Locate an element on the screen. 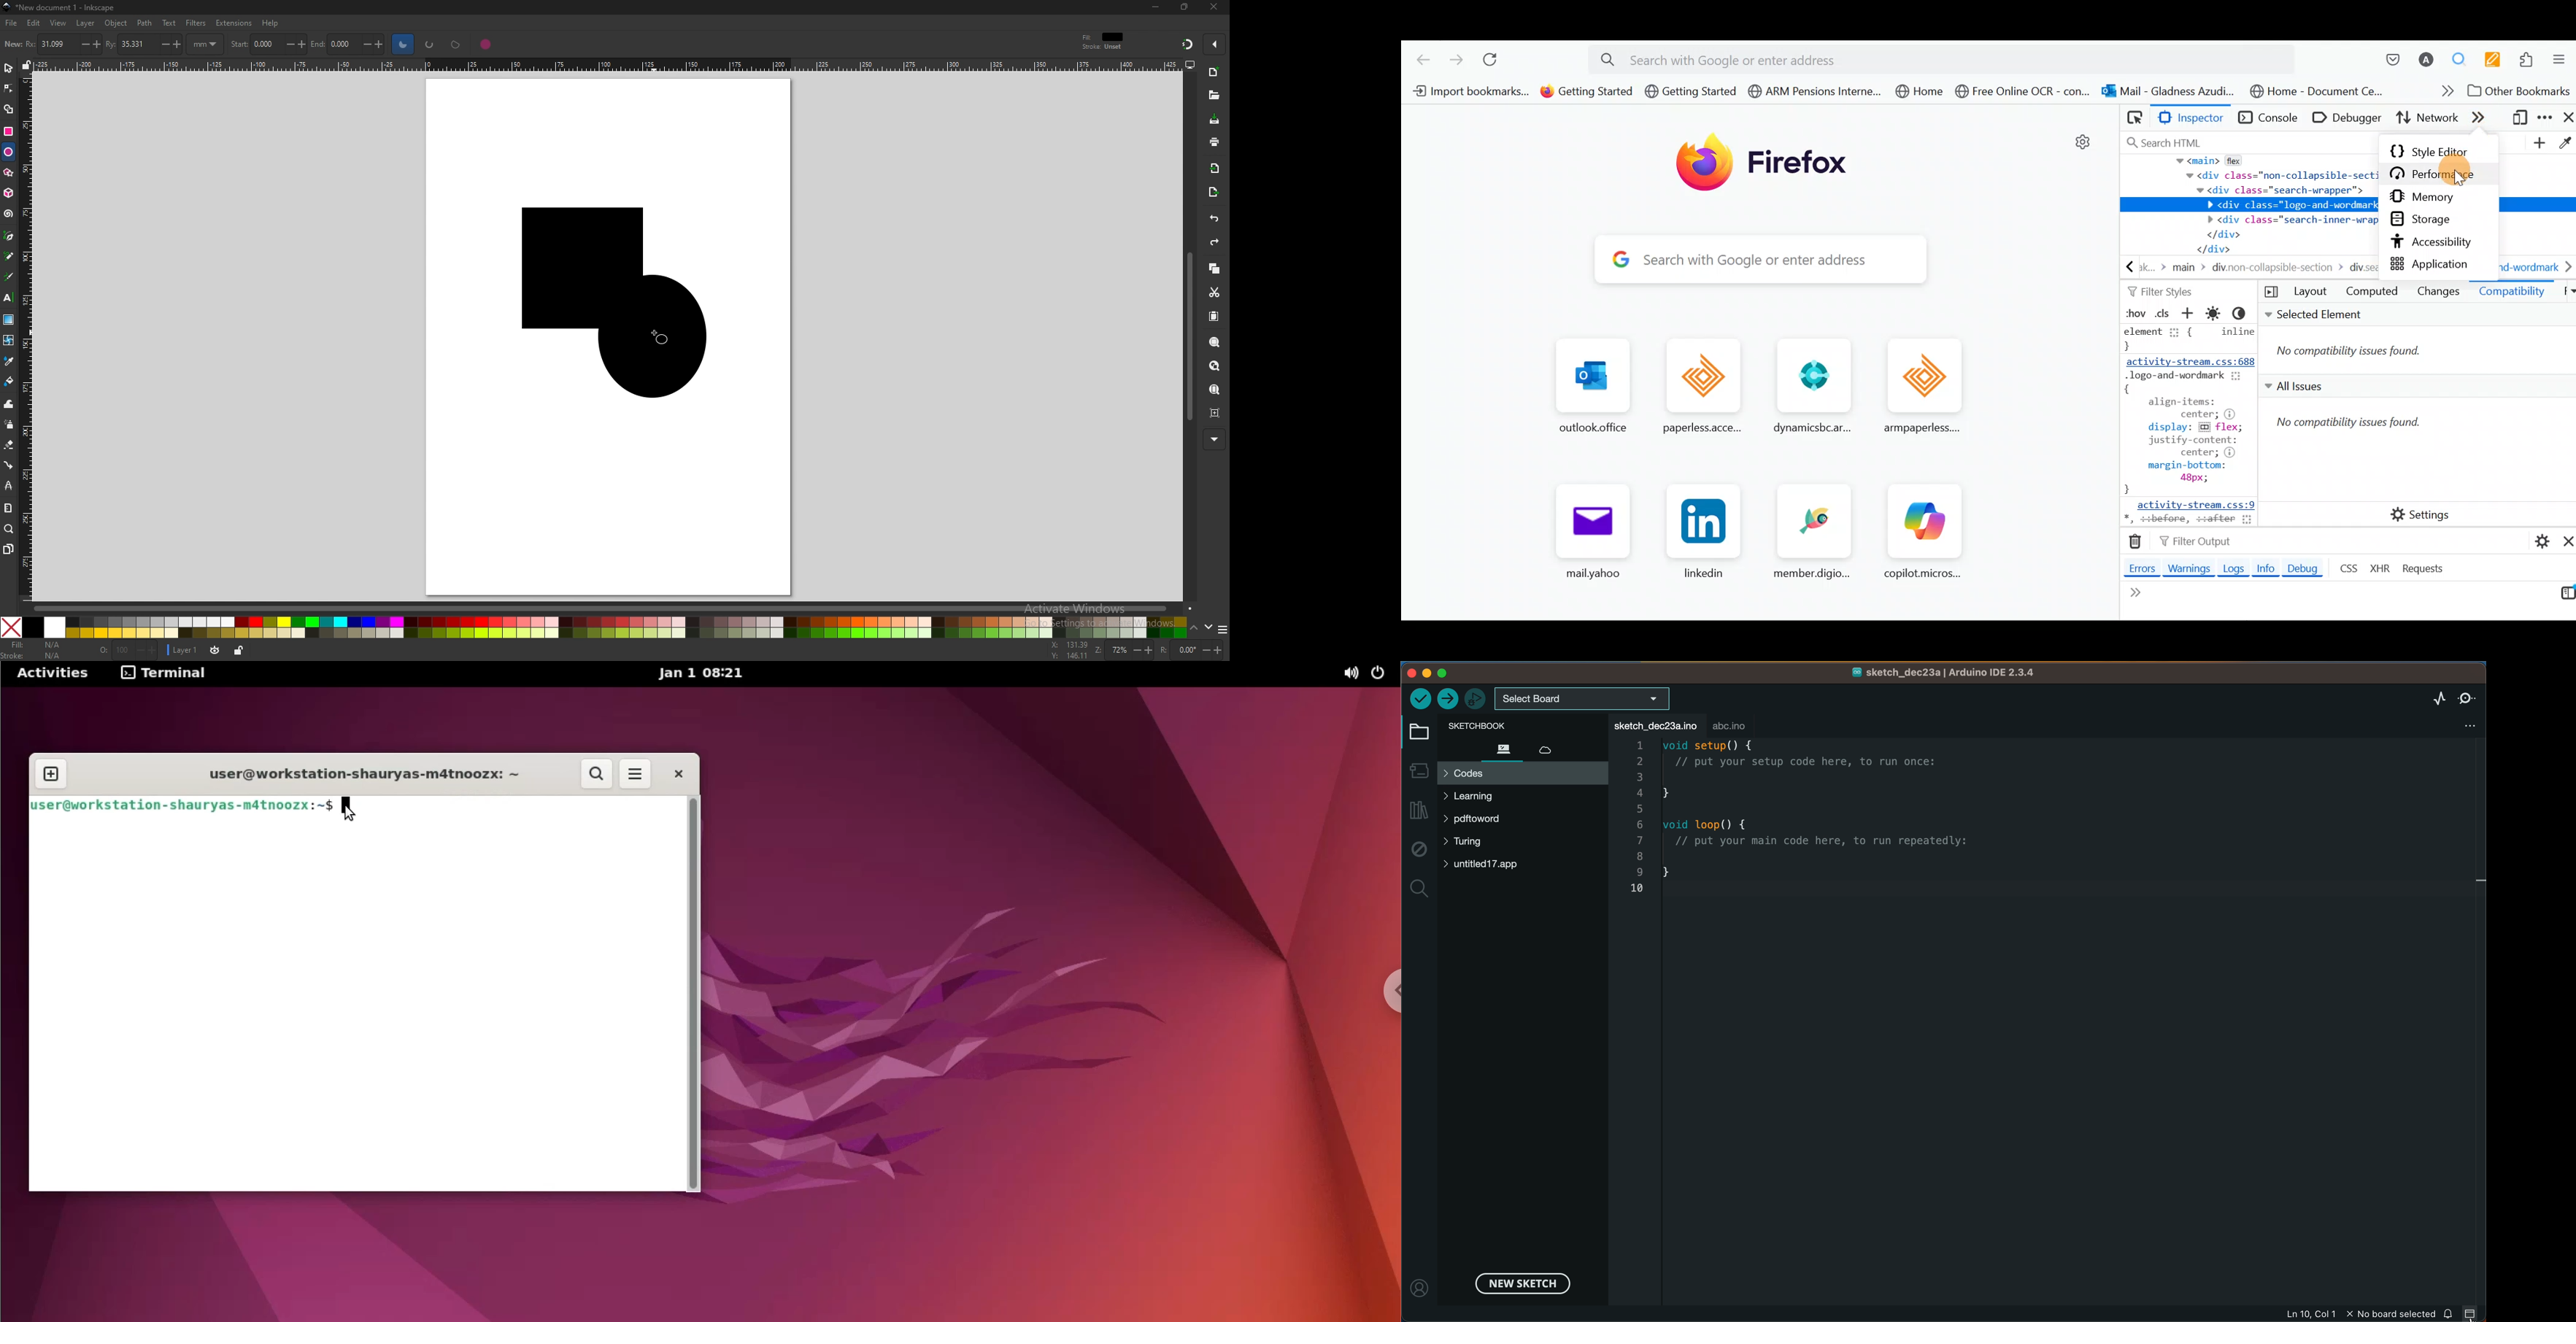  Bookmark 8 is located at coordinates (2314, 91).